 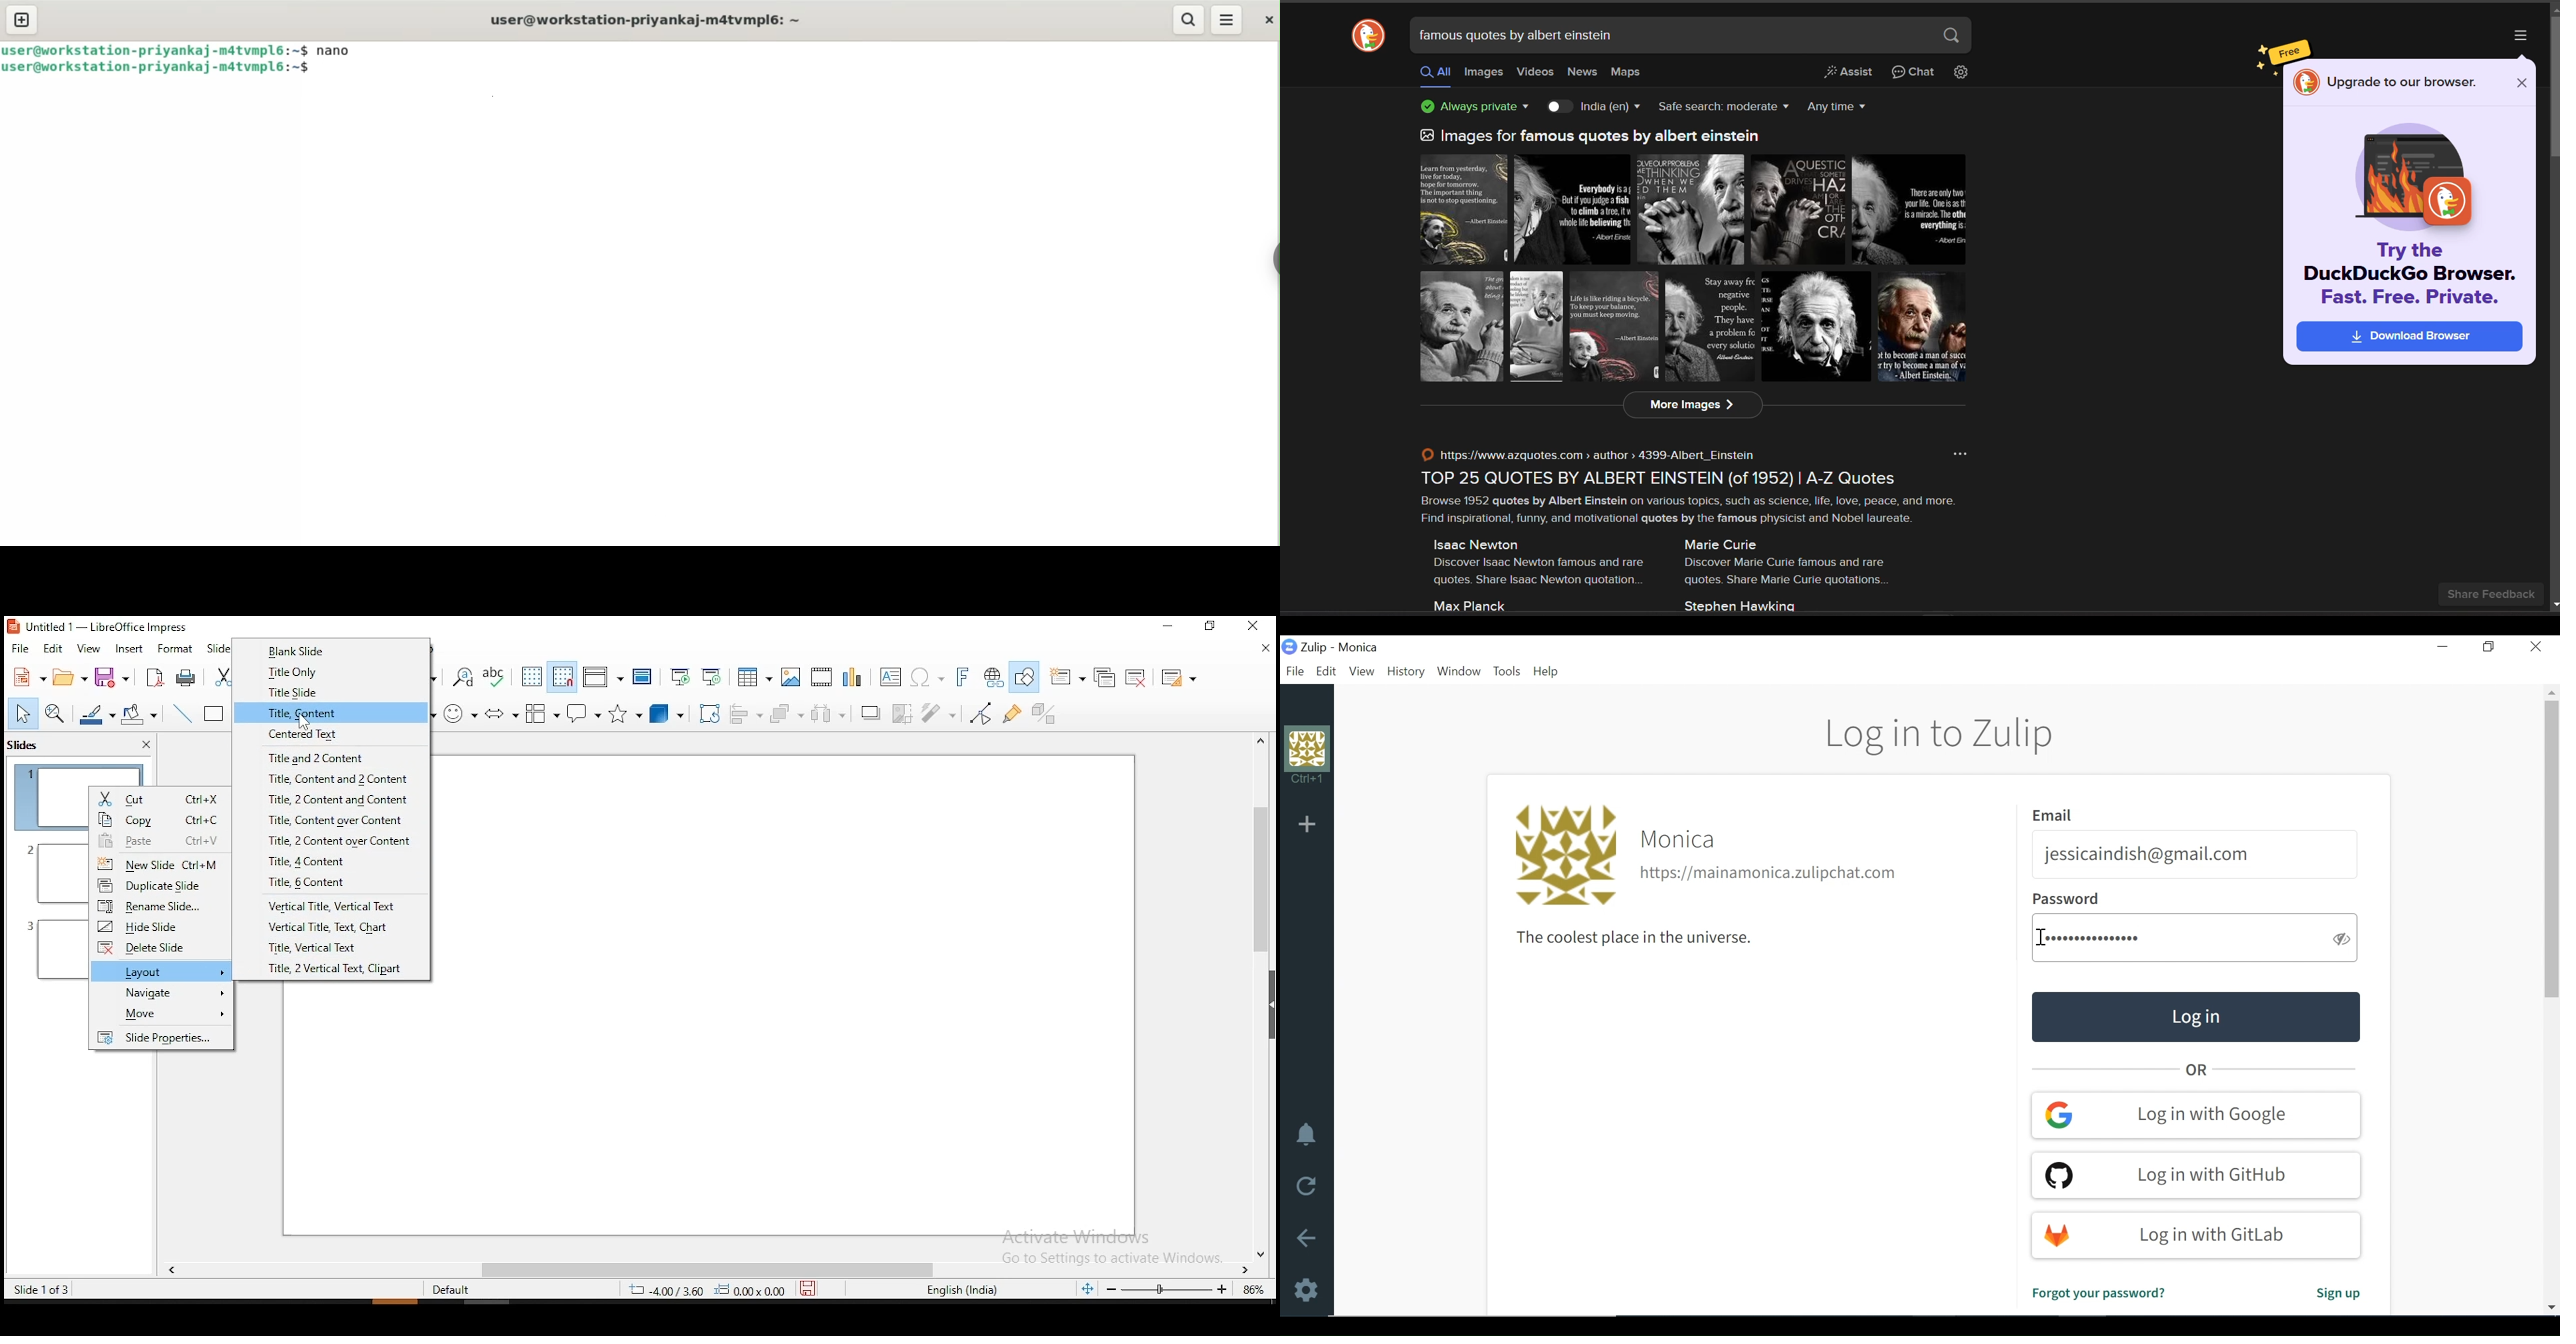 What do you see at coordinates (456, 1290) in the screenshot?
I see `default` at bounding box center [456, 1290].